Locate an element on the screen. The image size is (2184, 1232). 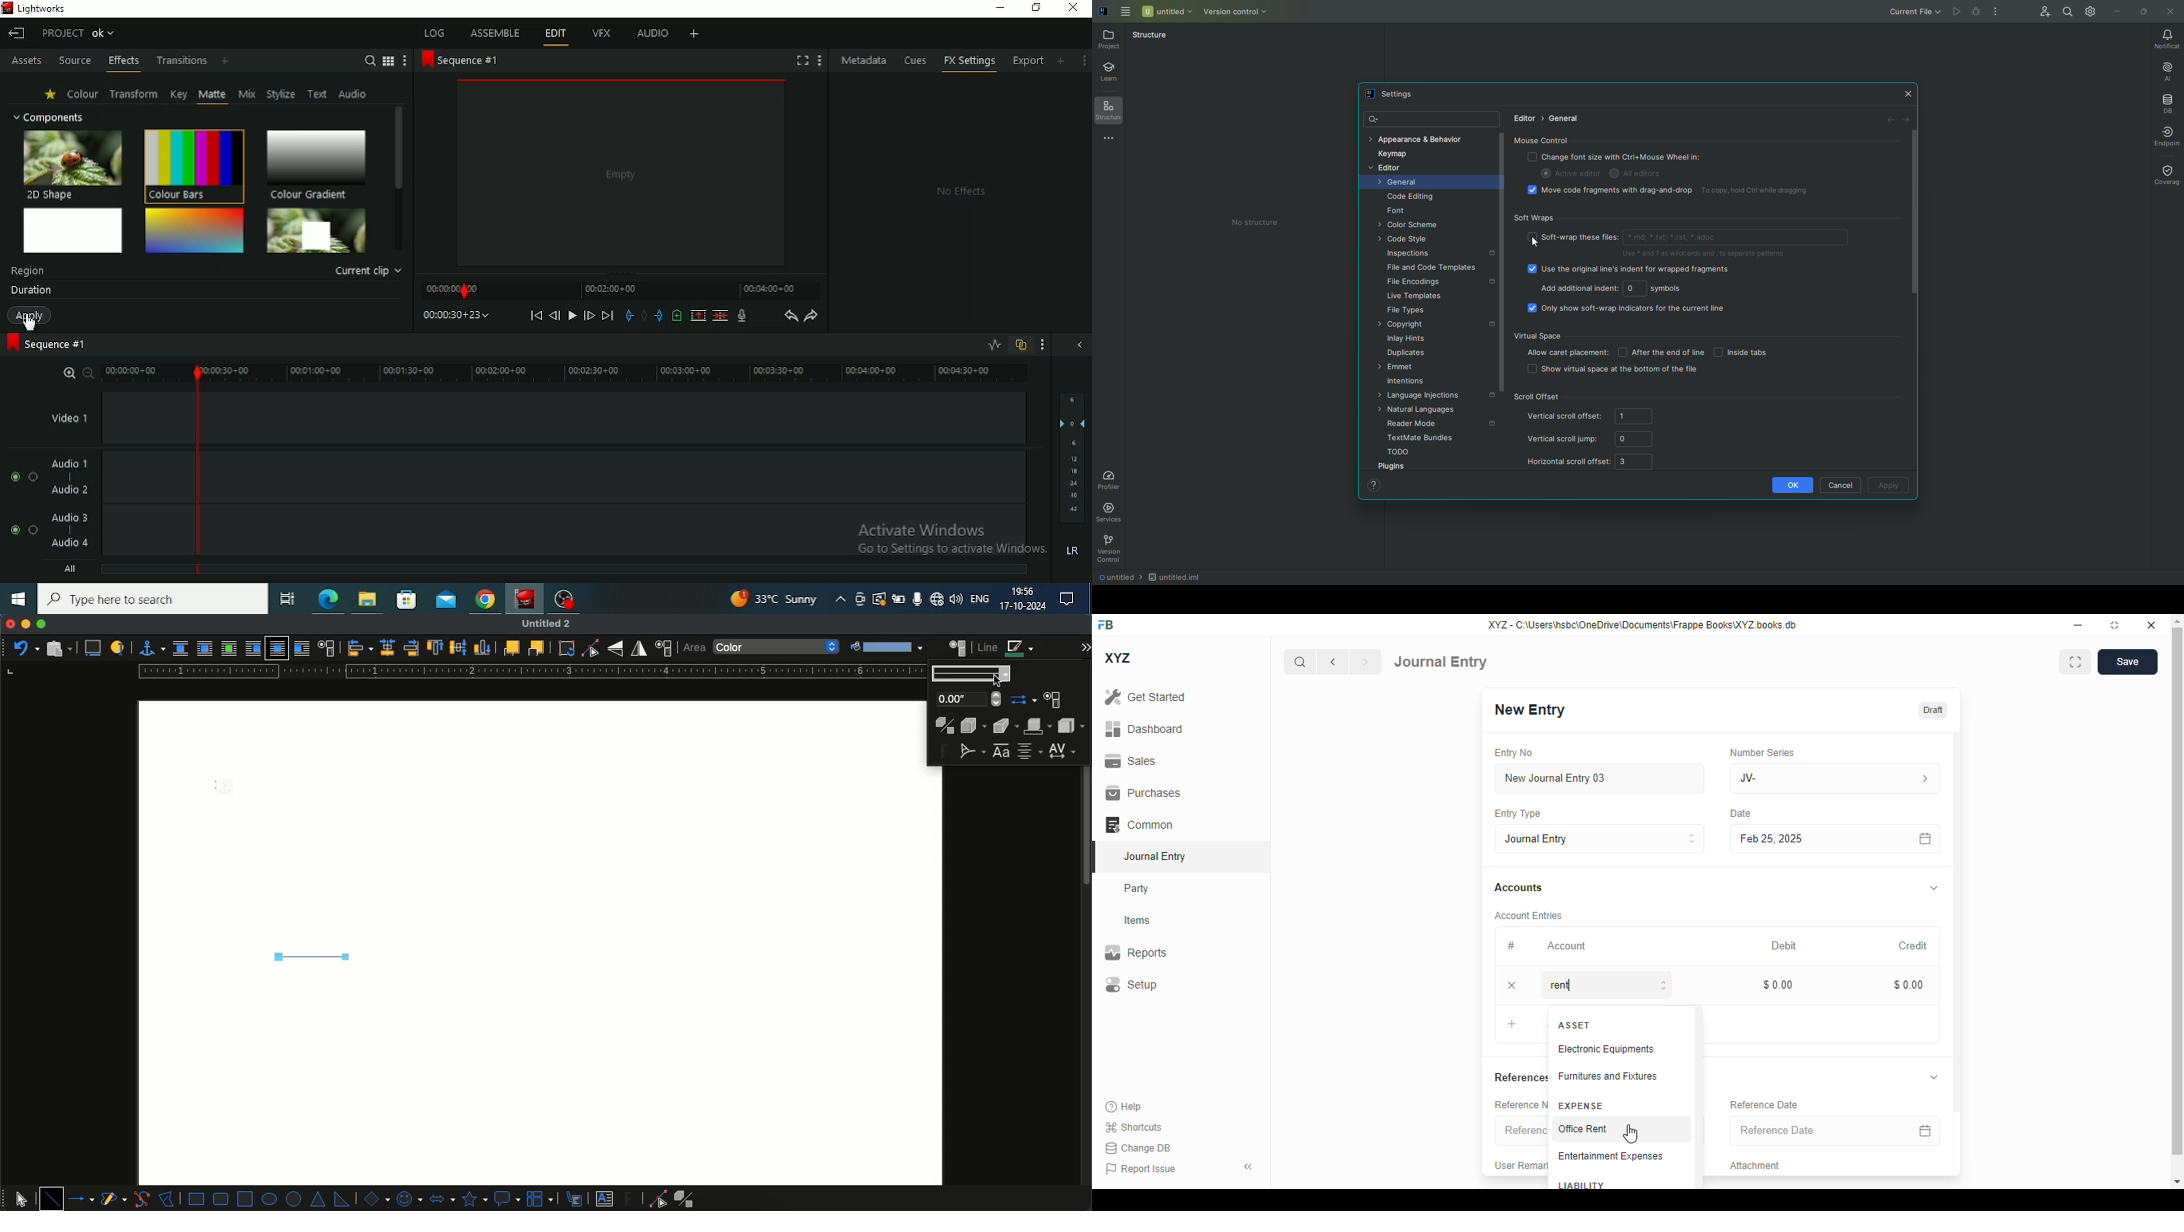
Matte is located at coordinates (212, 95).